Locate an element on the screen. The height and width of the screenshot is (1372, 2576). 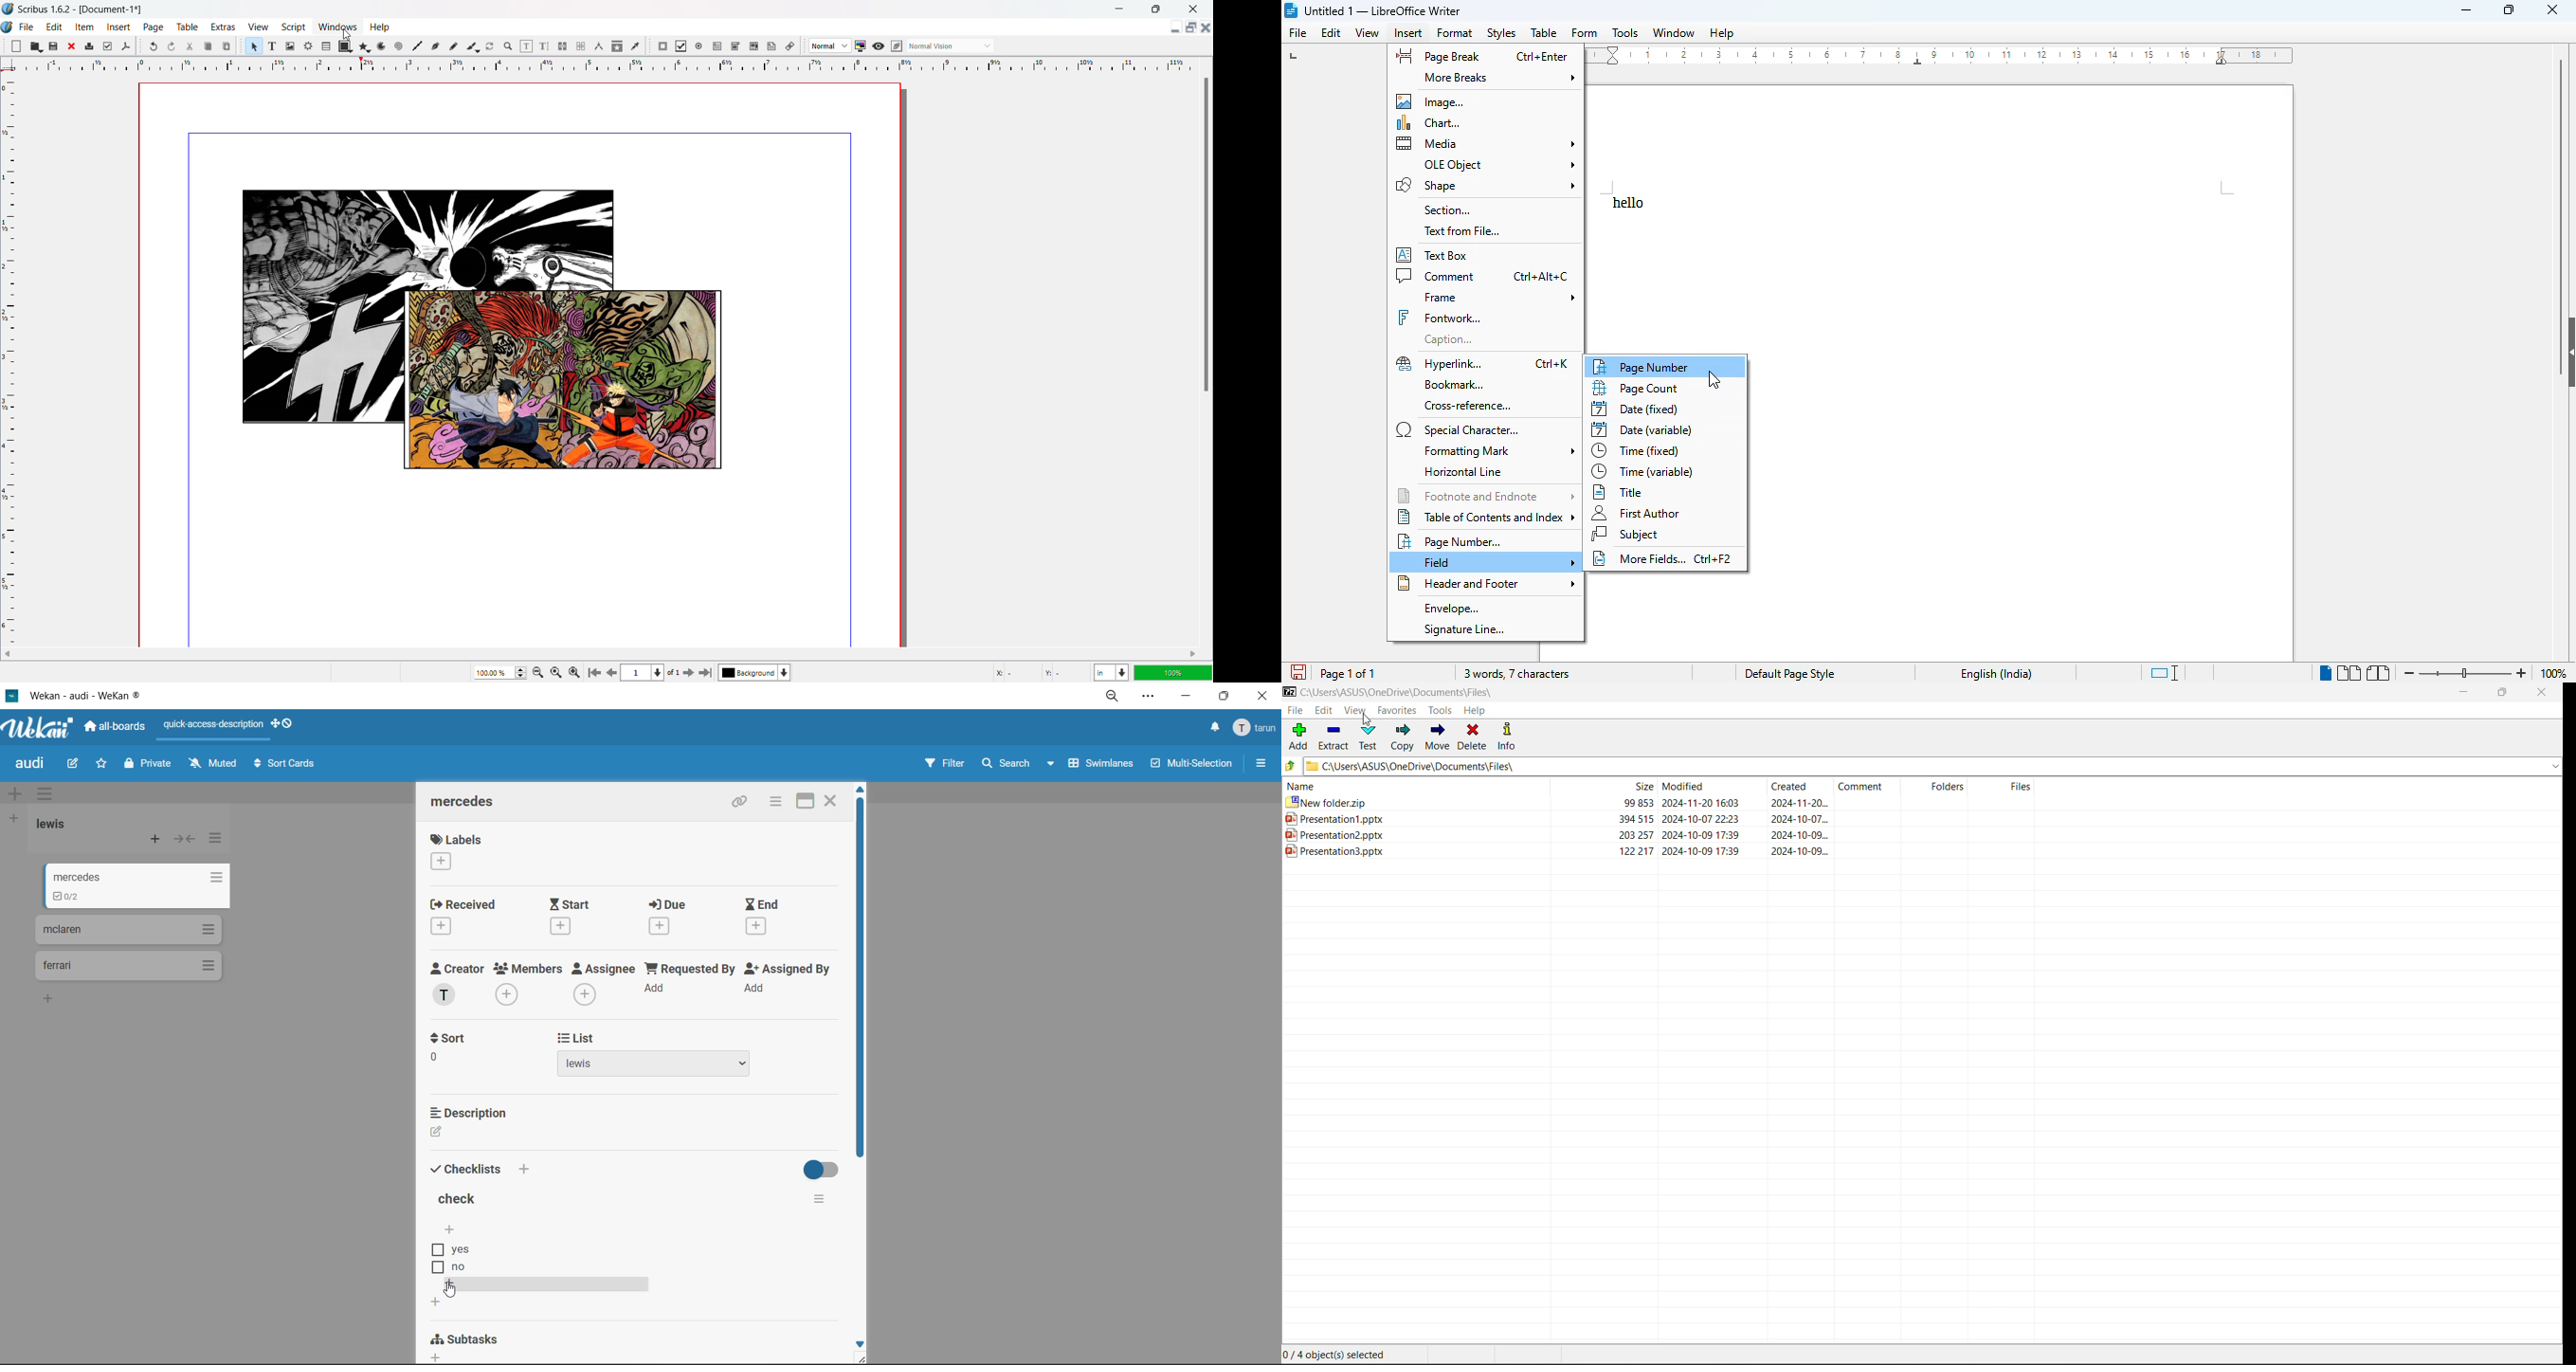
media is located at coordinates (1486, 143).